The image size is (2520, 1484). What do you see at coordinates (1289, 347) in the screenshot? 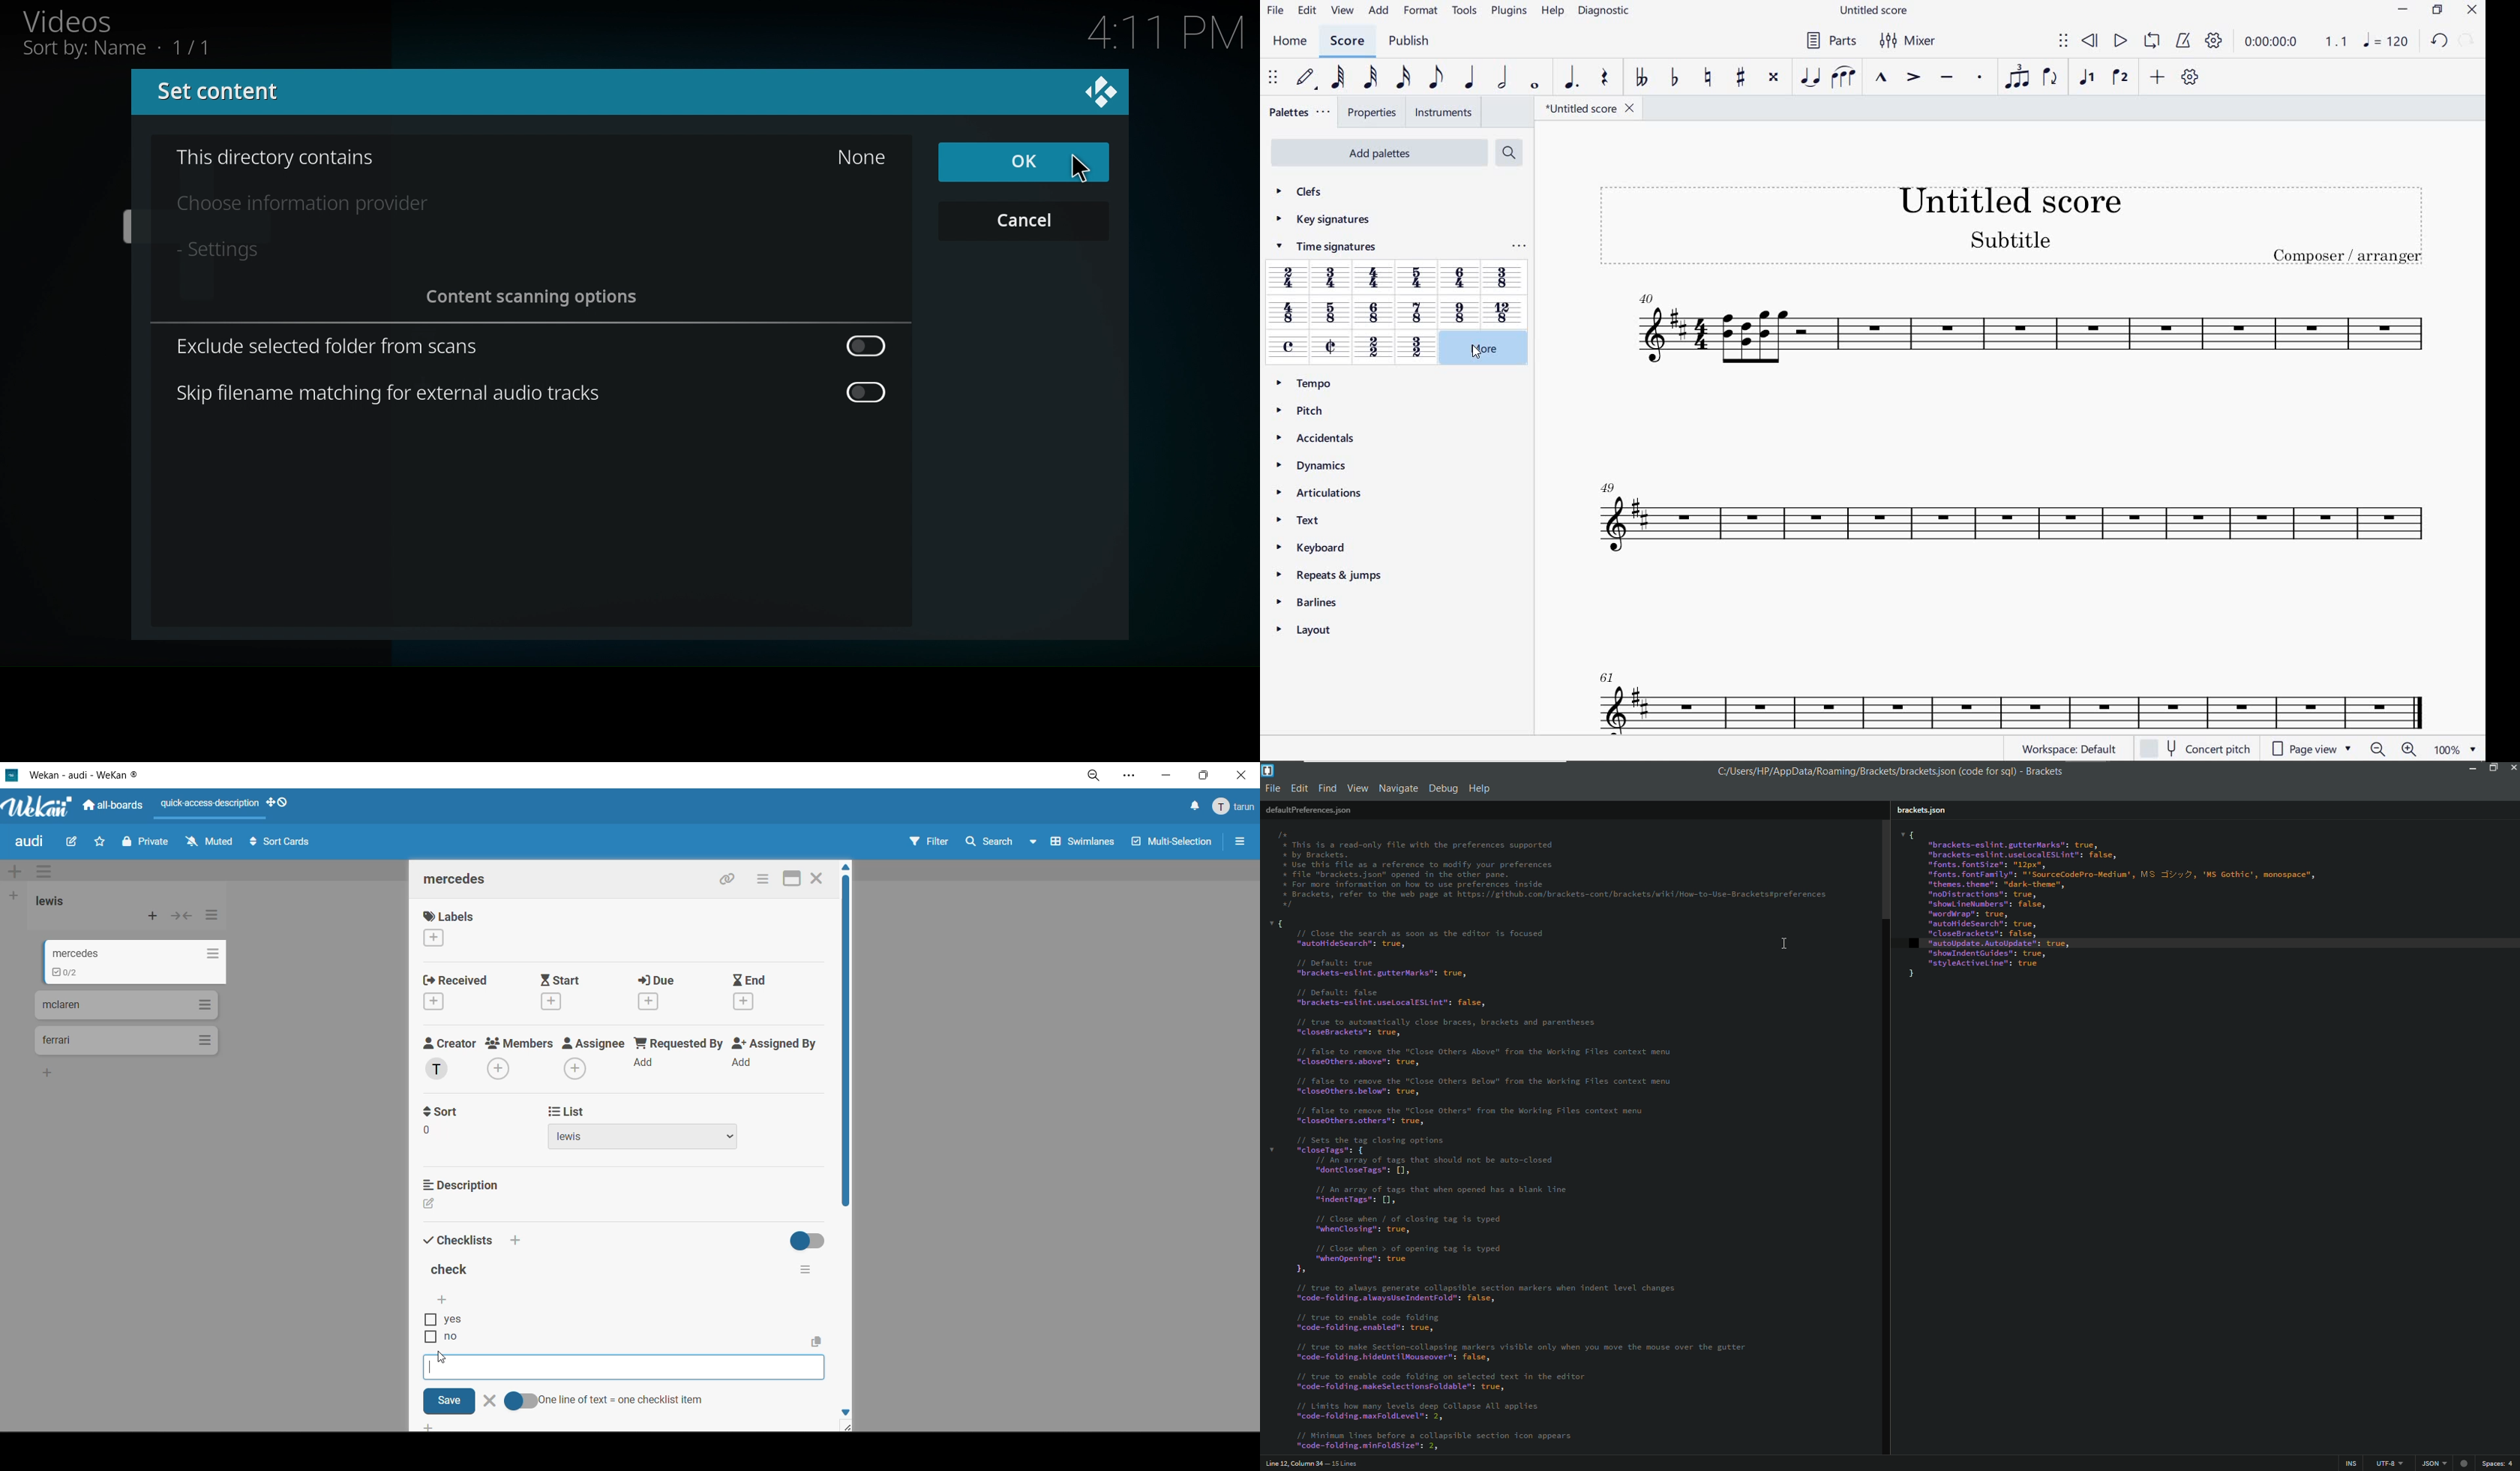
I see `common time` at bounding box center [1289, 347].